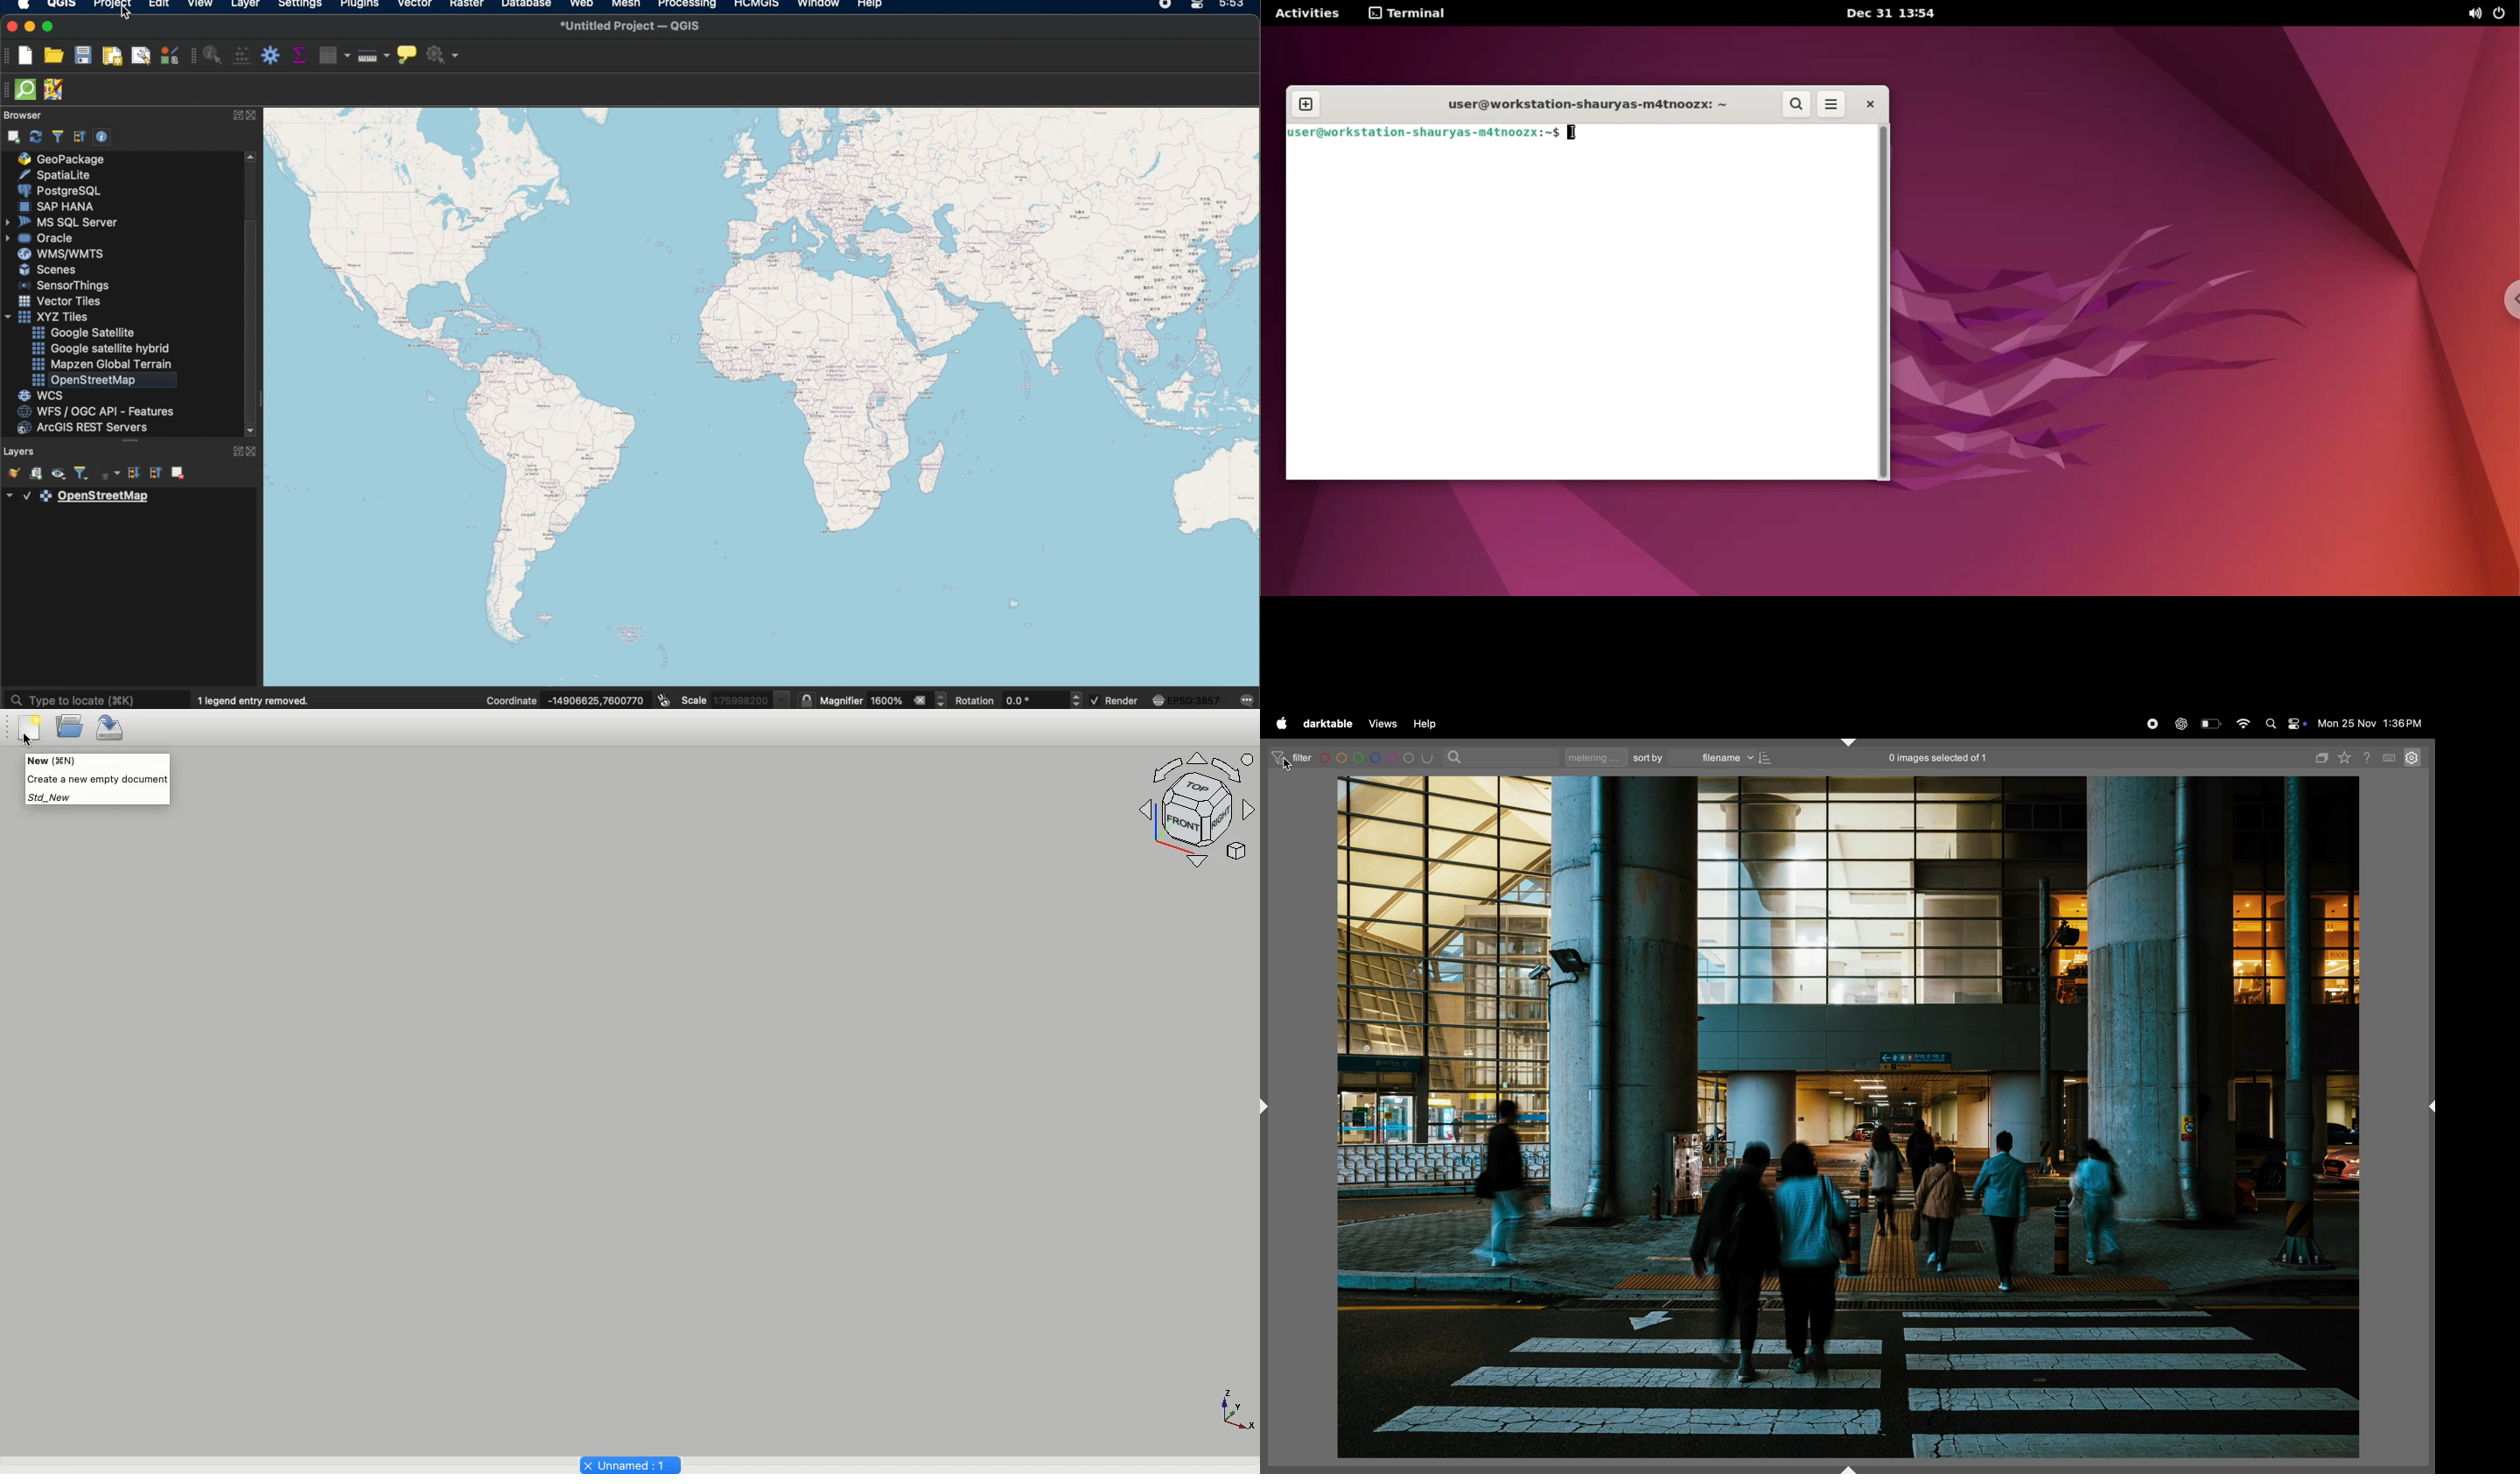  I want to click on spatiallite, so click(58, 175).